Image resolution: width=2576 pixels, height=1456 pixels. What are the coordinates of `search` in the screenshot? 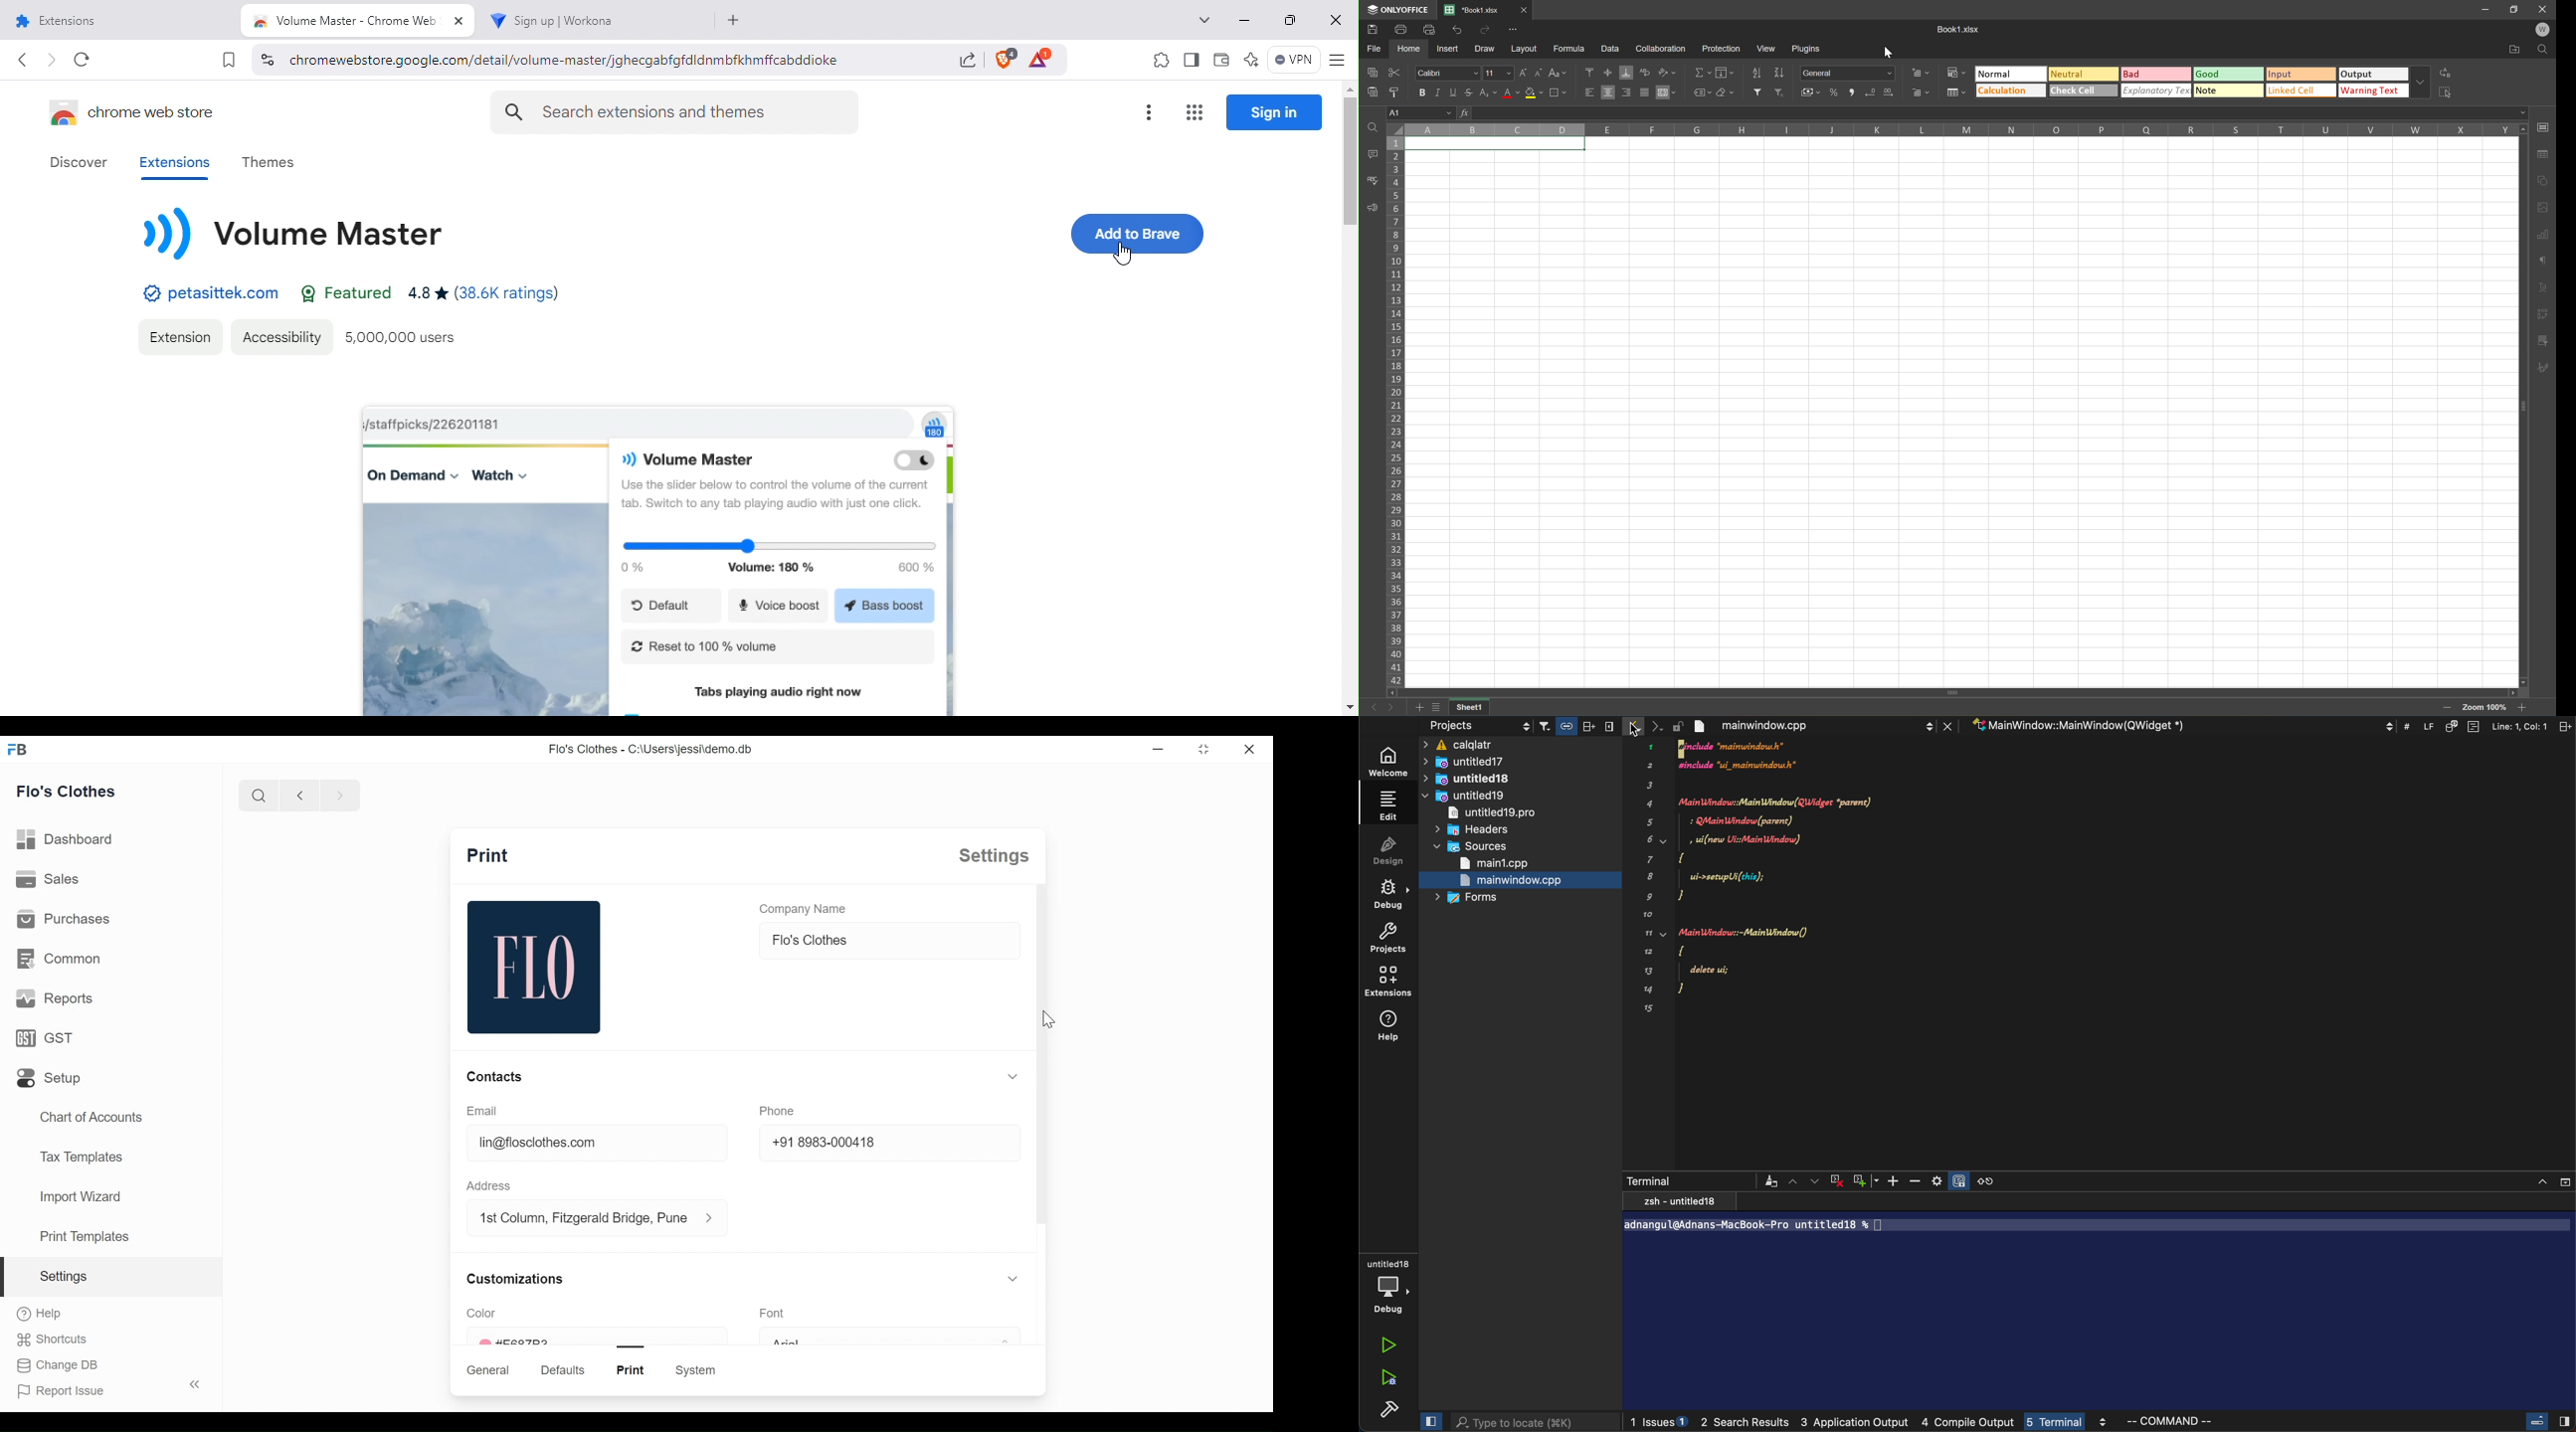 It's located at (258, 795).